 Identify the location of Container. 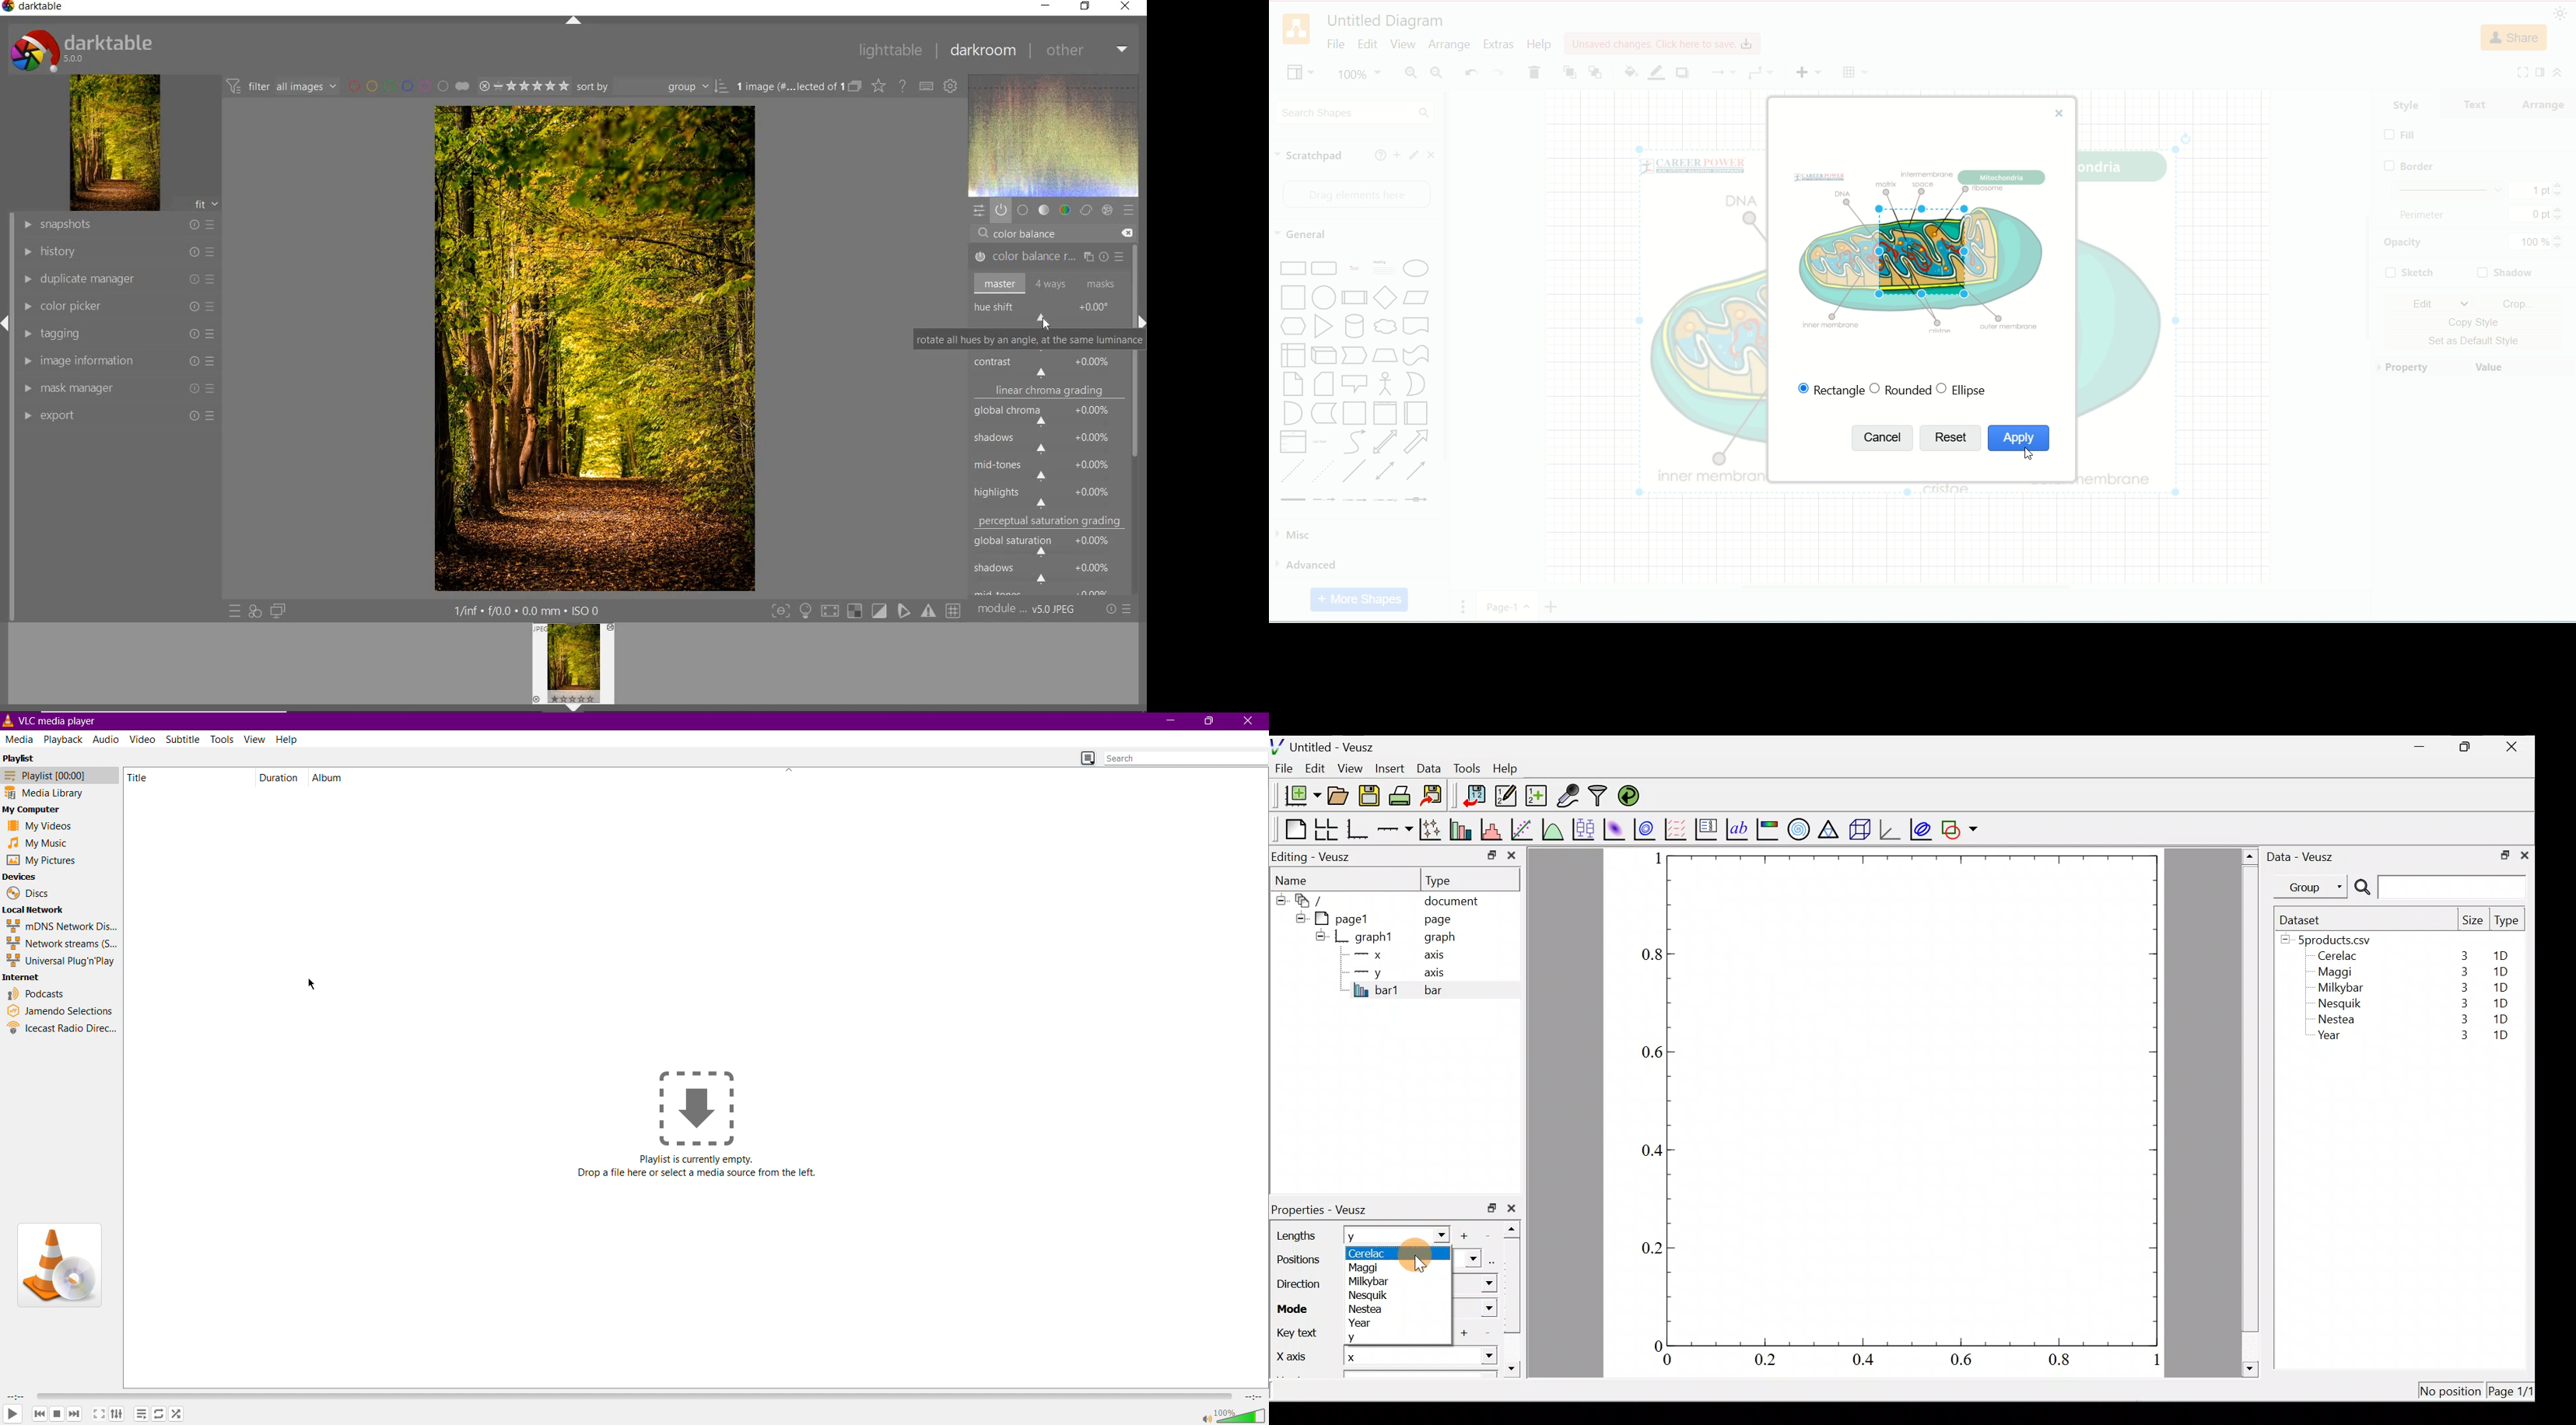
(1355, 414).